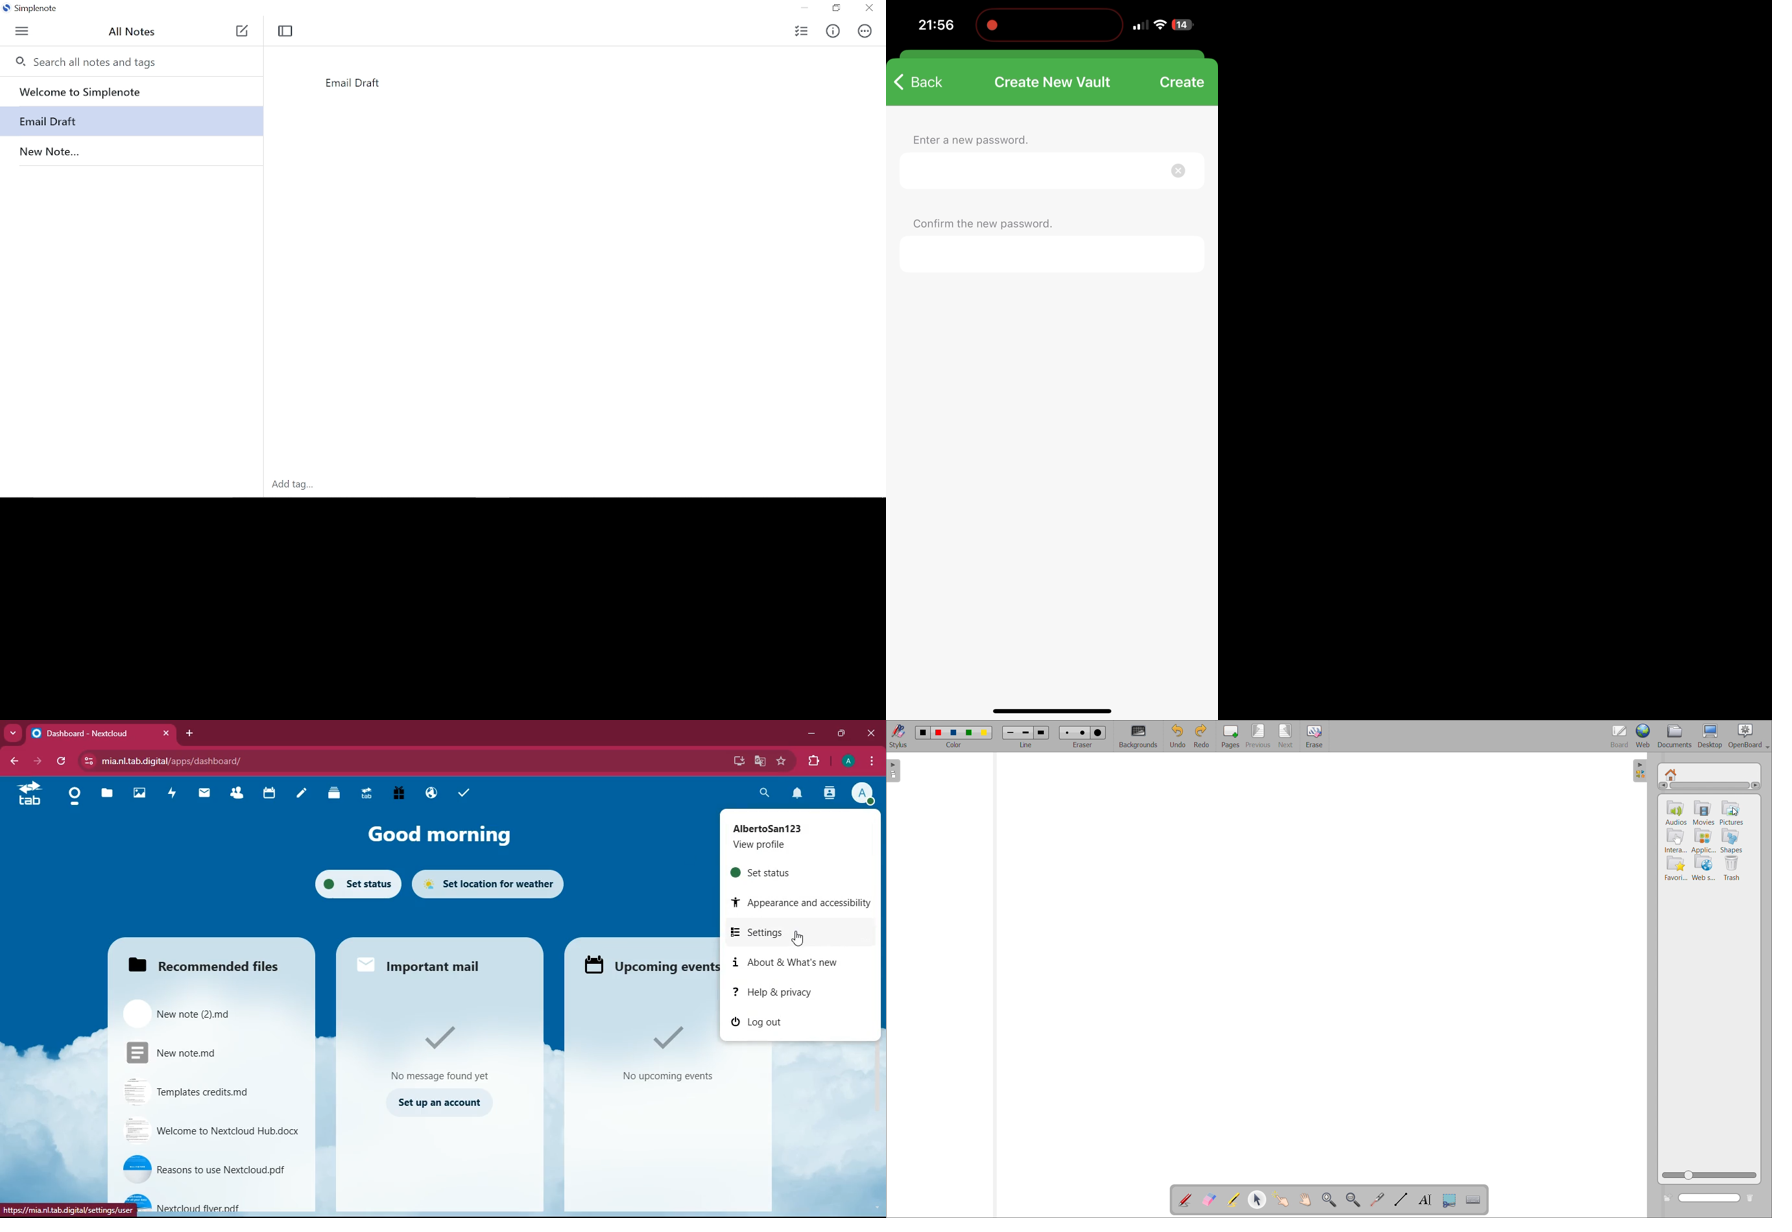  Describe the element at coordinates (439, 1103) in the screenshot. I see `set up an account` at that location.